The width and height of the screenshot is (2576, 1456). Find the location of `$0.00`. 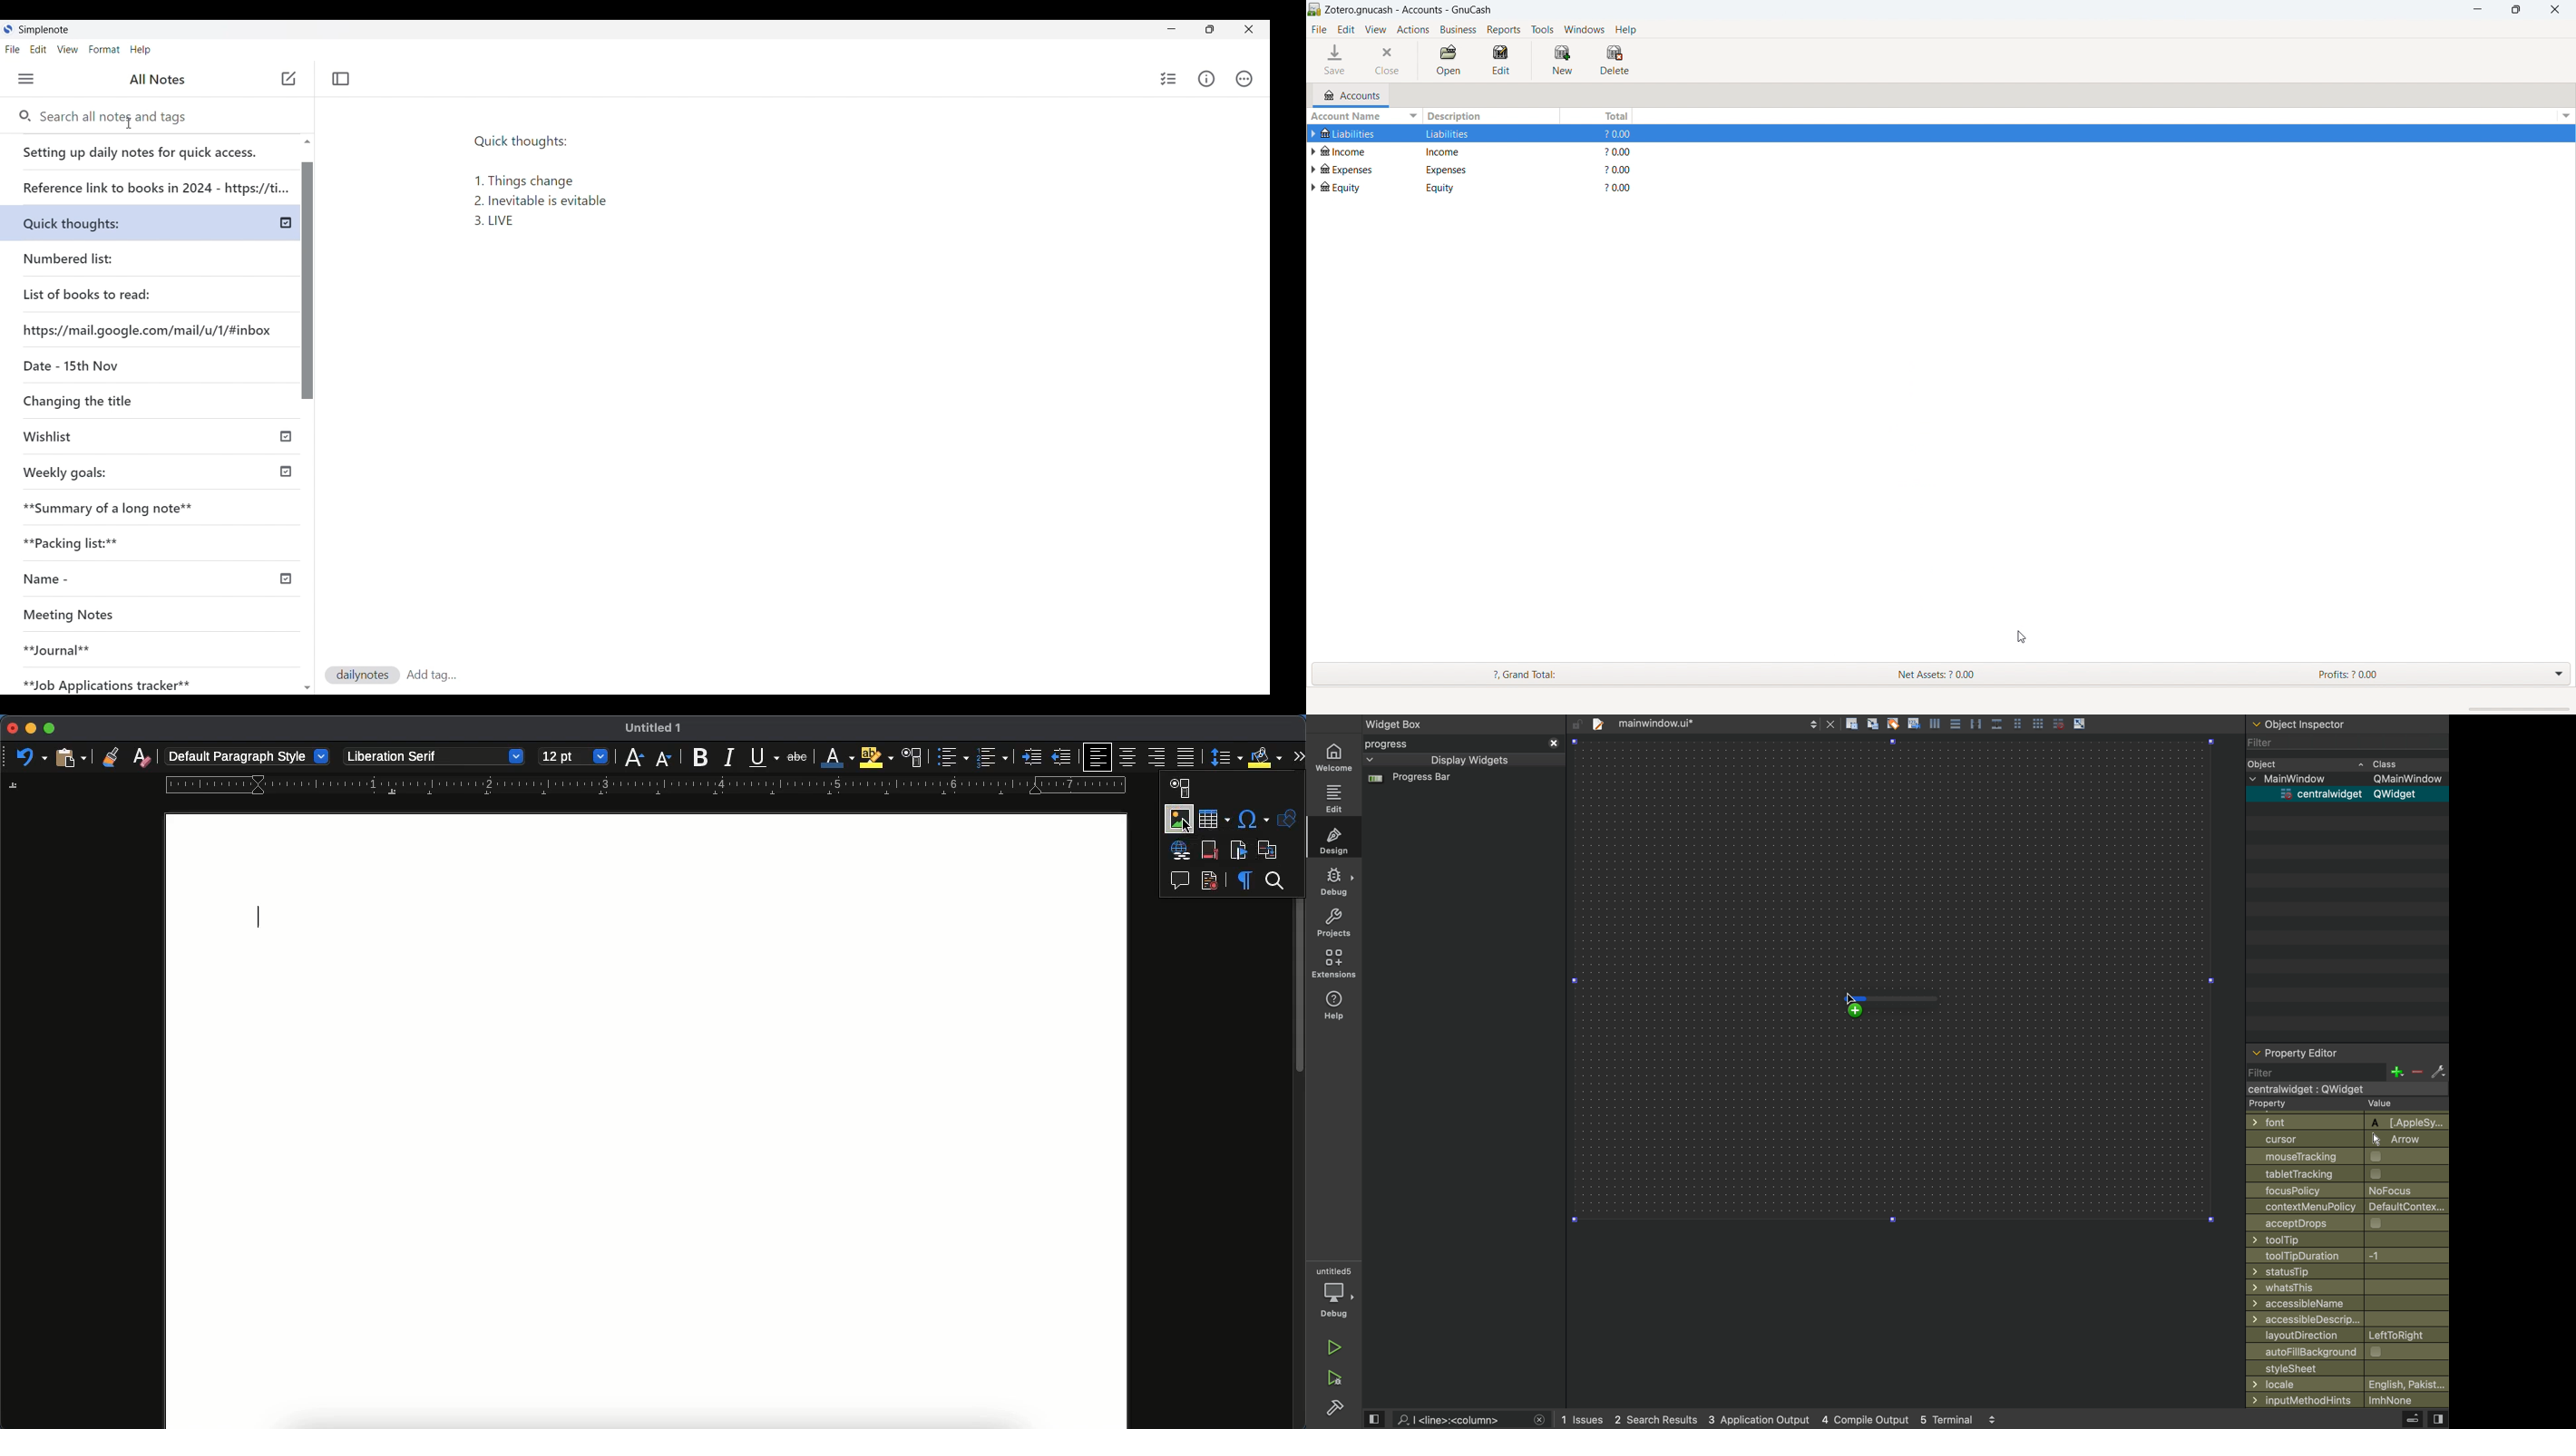

$0.00 is located at coordinates (1620, 187).